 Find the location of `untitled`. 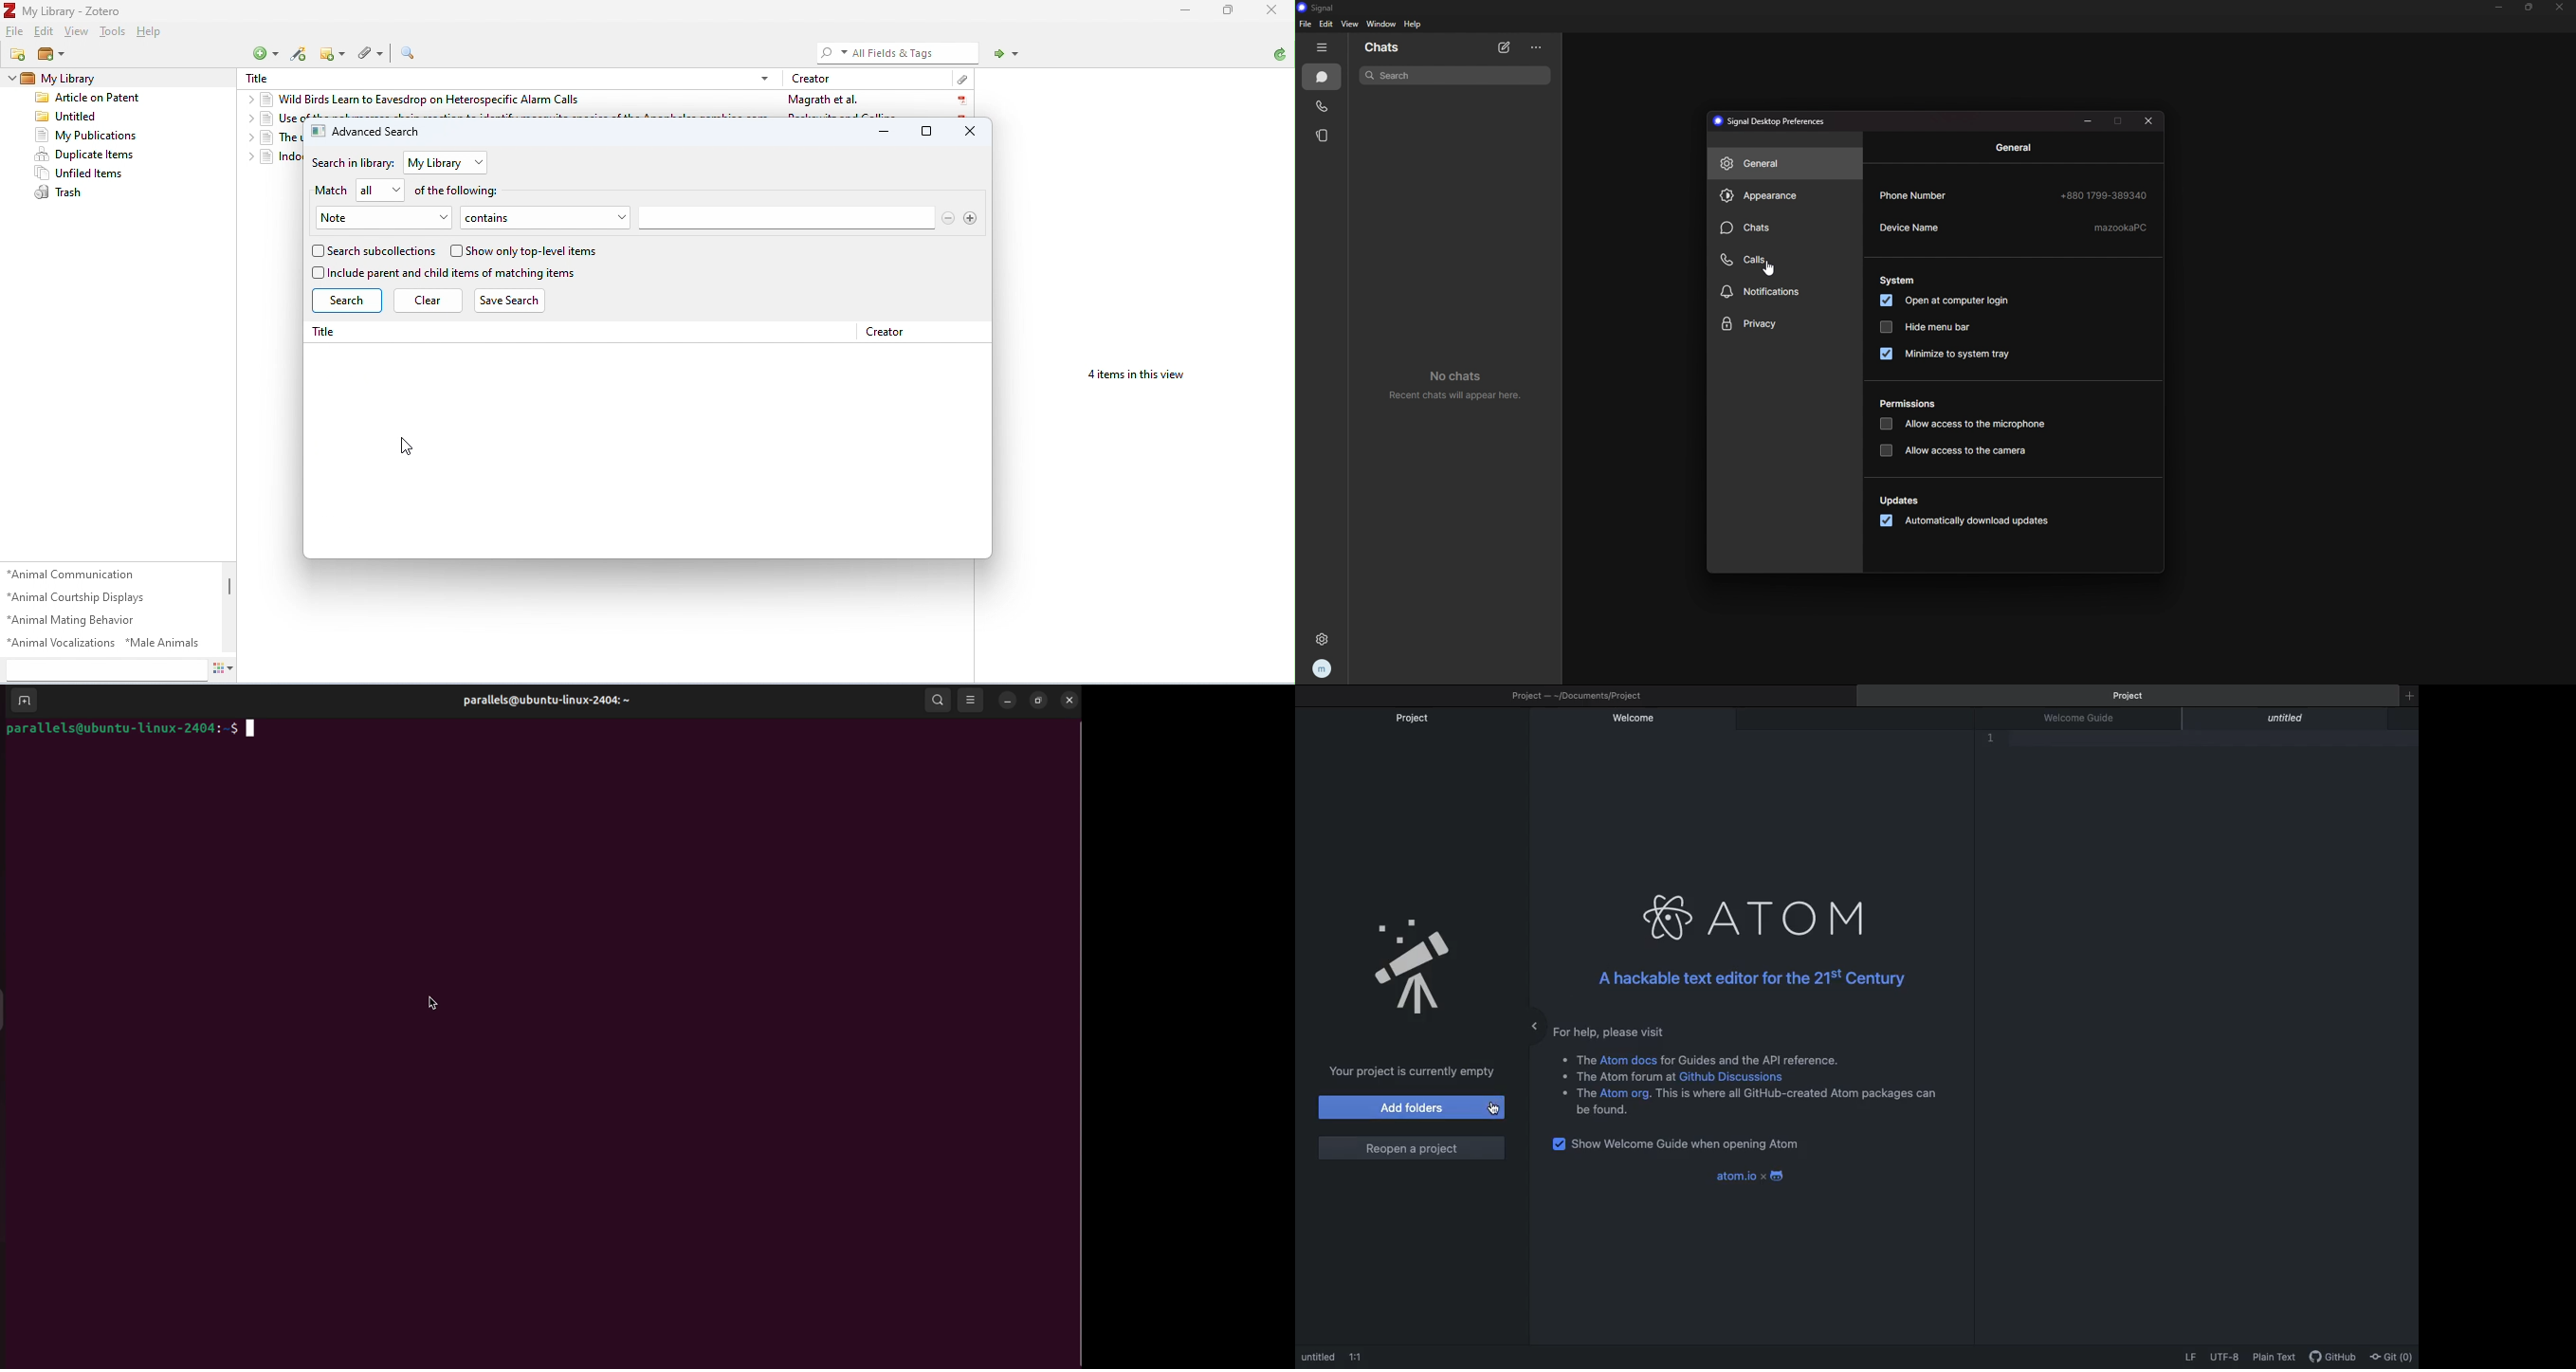

untitled is located at coordinates (69, 118).